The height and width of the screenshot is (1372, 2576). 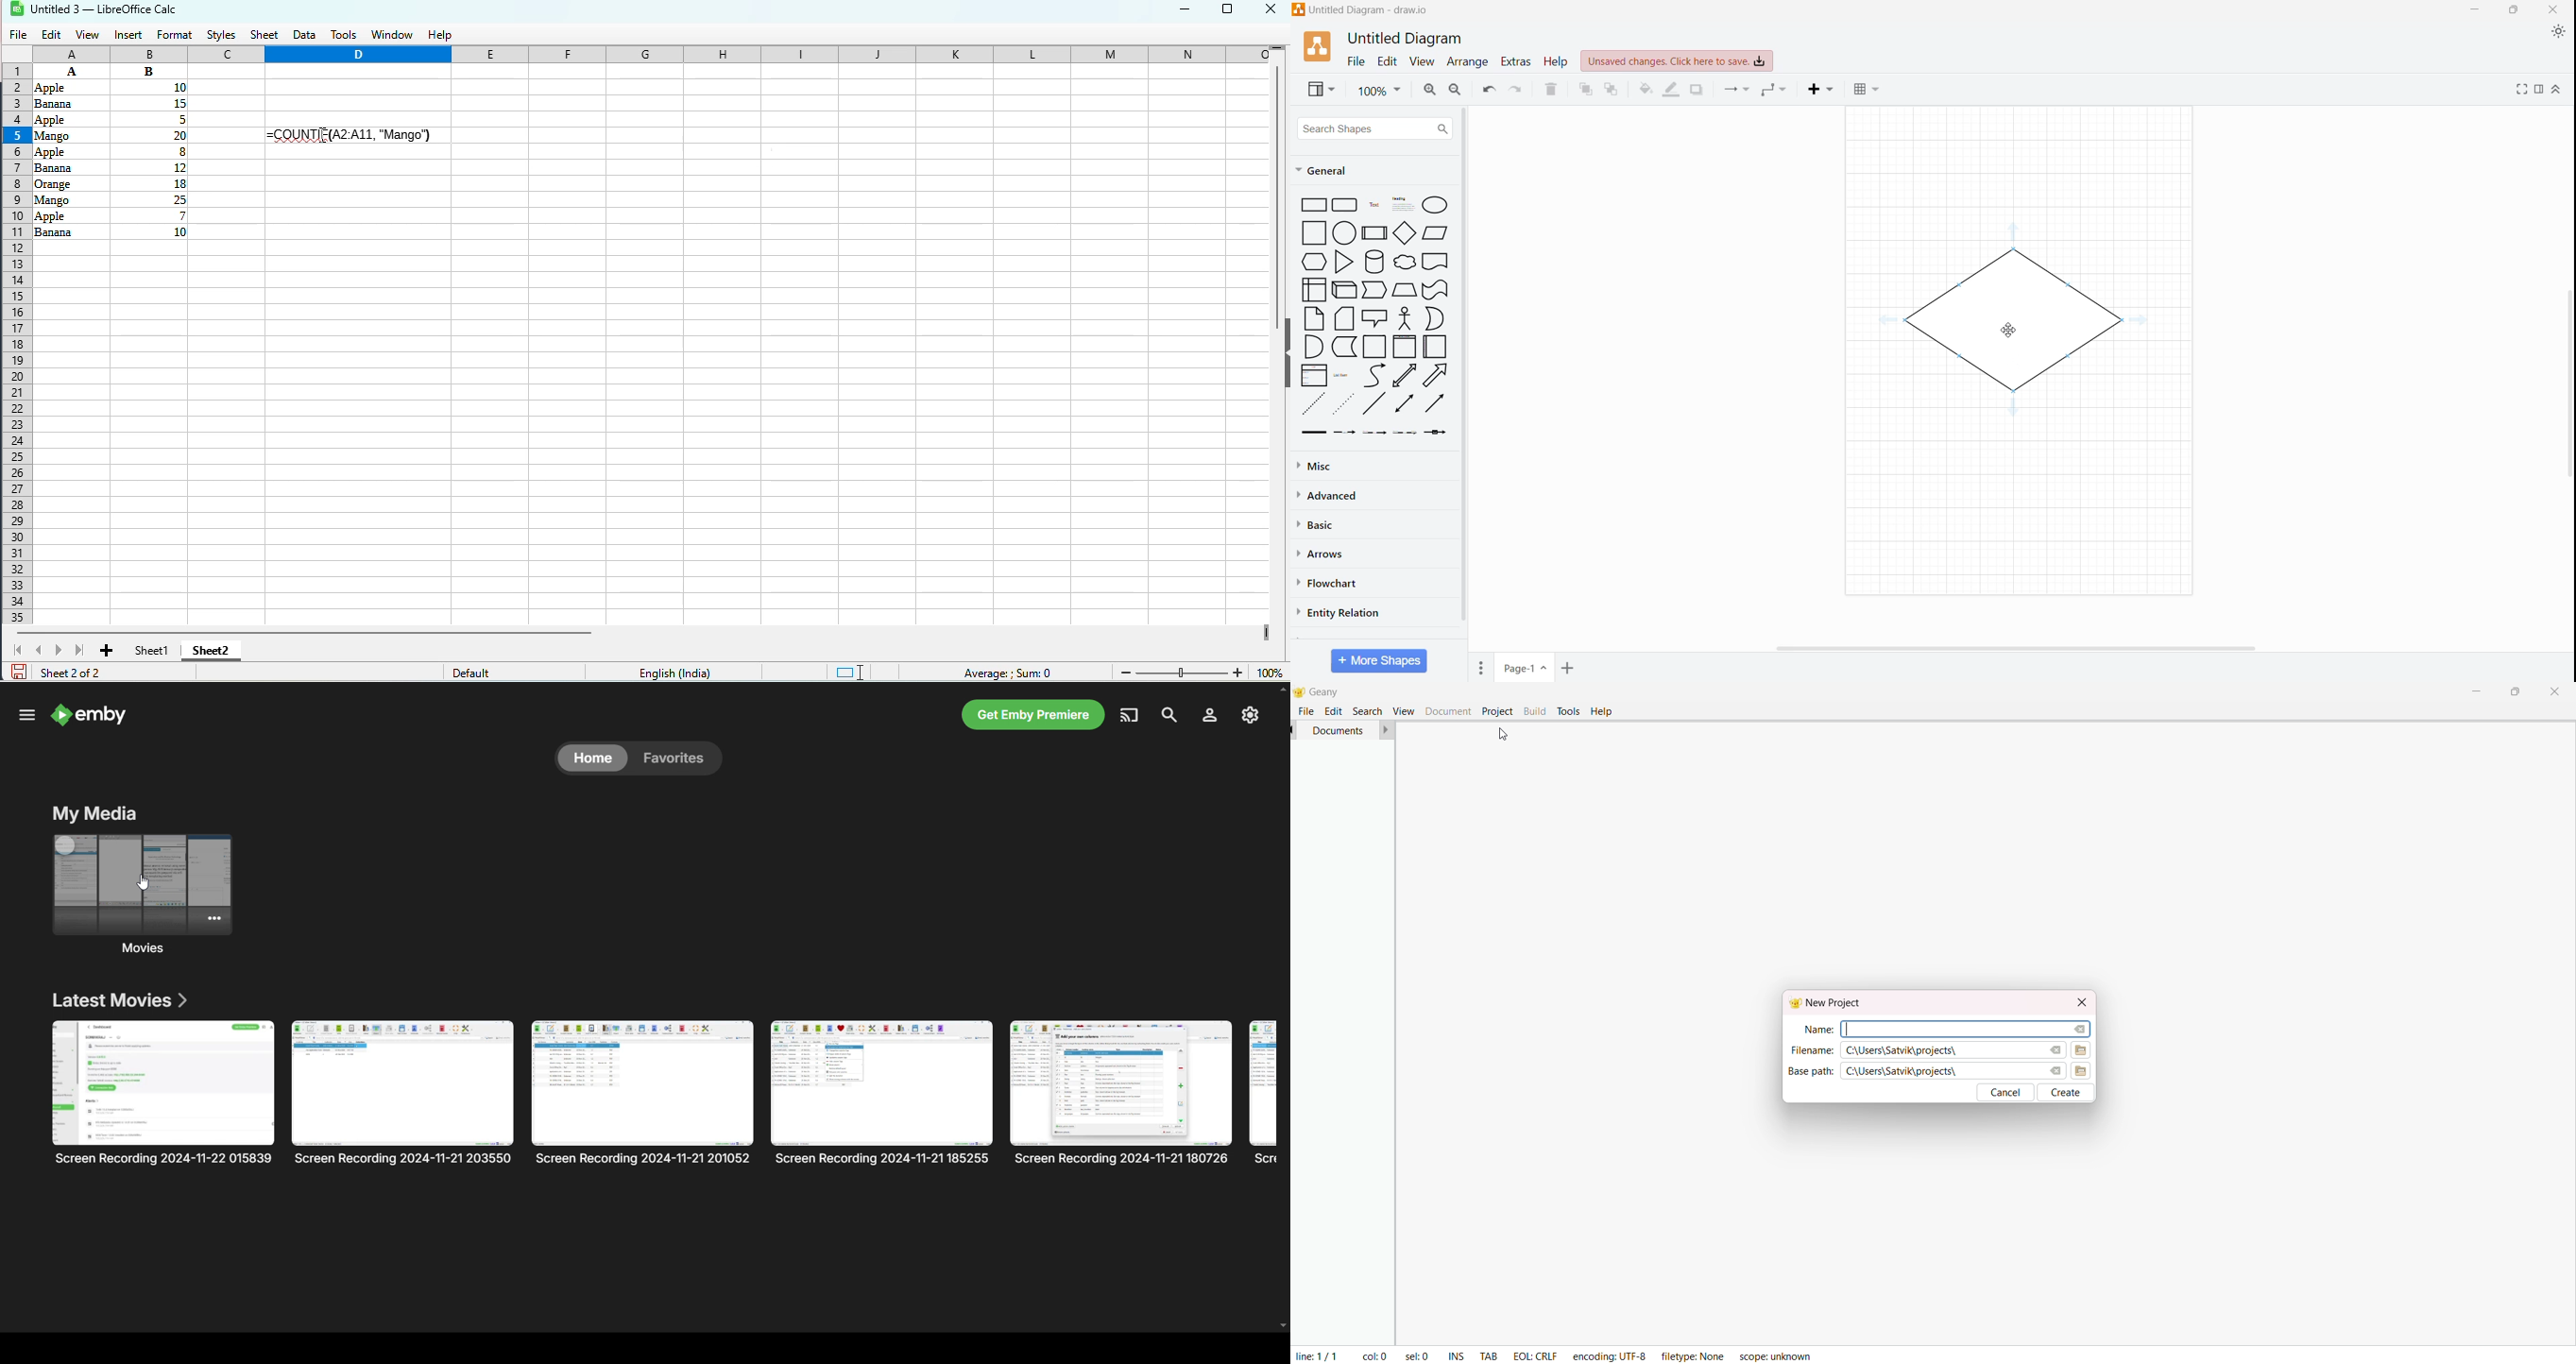 What do you see at coordinates (1819, 89) in the screenshot?
I see `Insert` at bounding box center [1819, 89].